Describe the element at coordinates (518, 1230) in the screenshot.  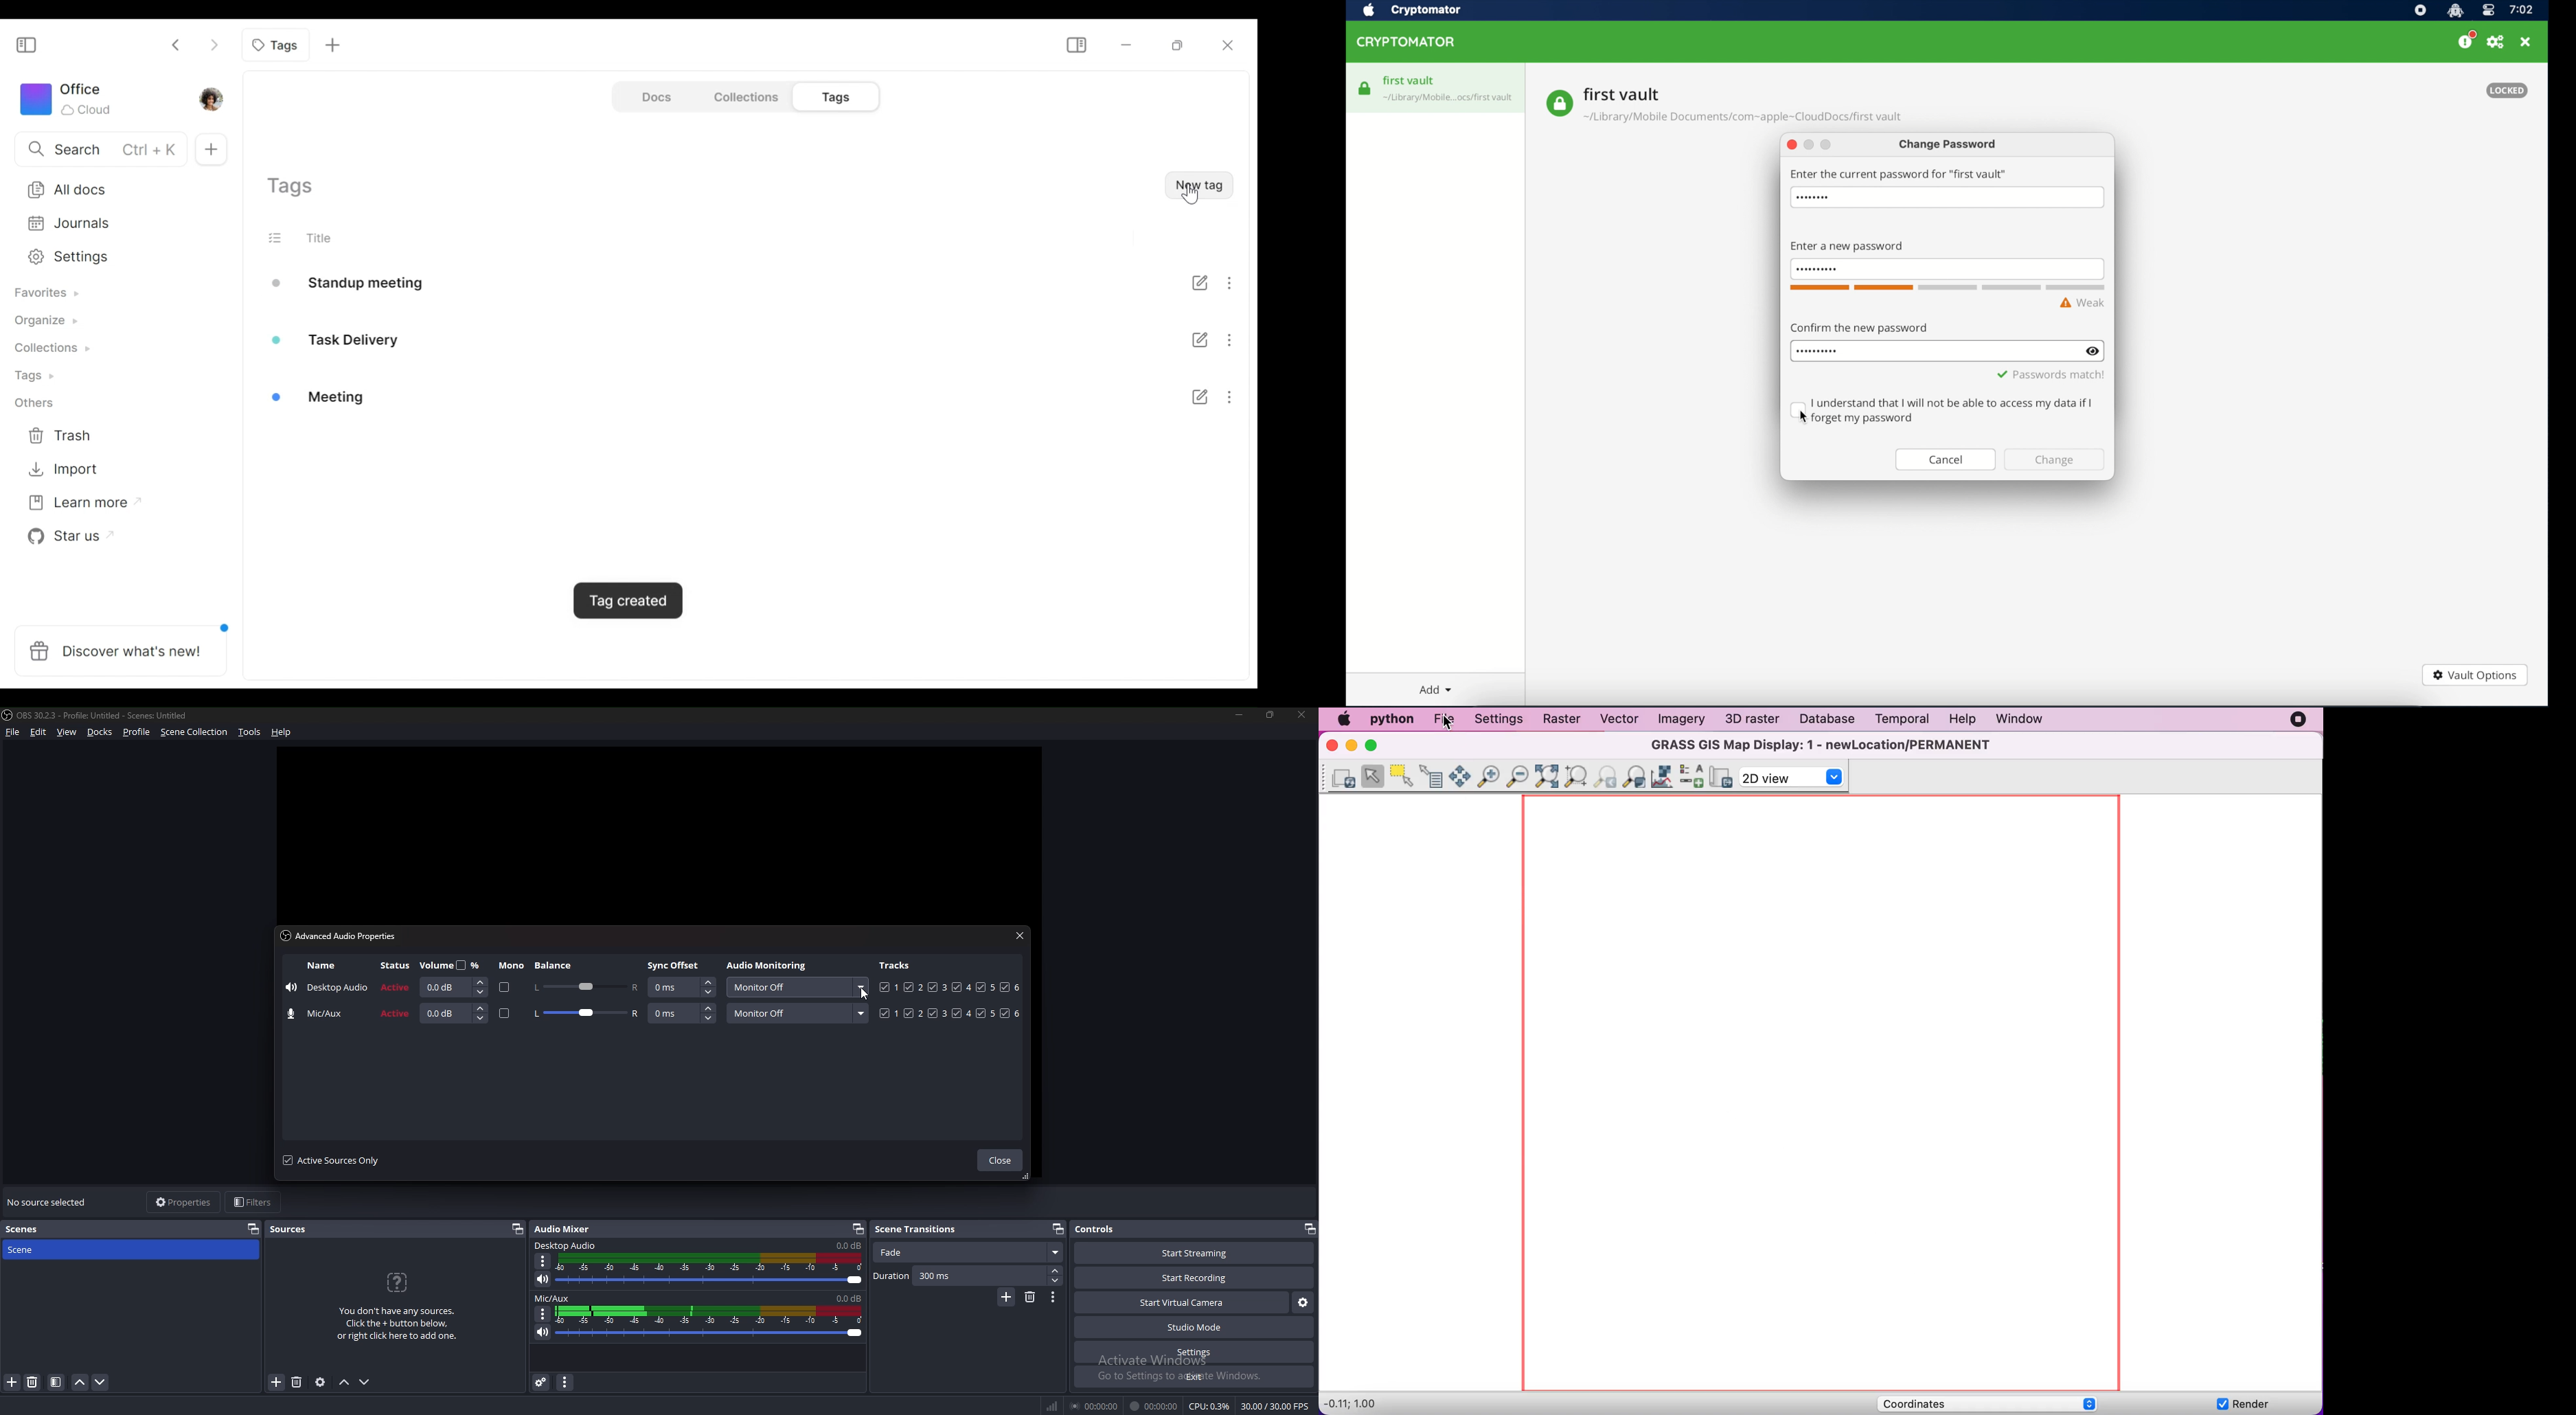
I see `pop out` at that location.